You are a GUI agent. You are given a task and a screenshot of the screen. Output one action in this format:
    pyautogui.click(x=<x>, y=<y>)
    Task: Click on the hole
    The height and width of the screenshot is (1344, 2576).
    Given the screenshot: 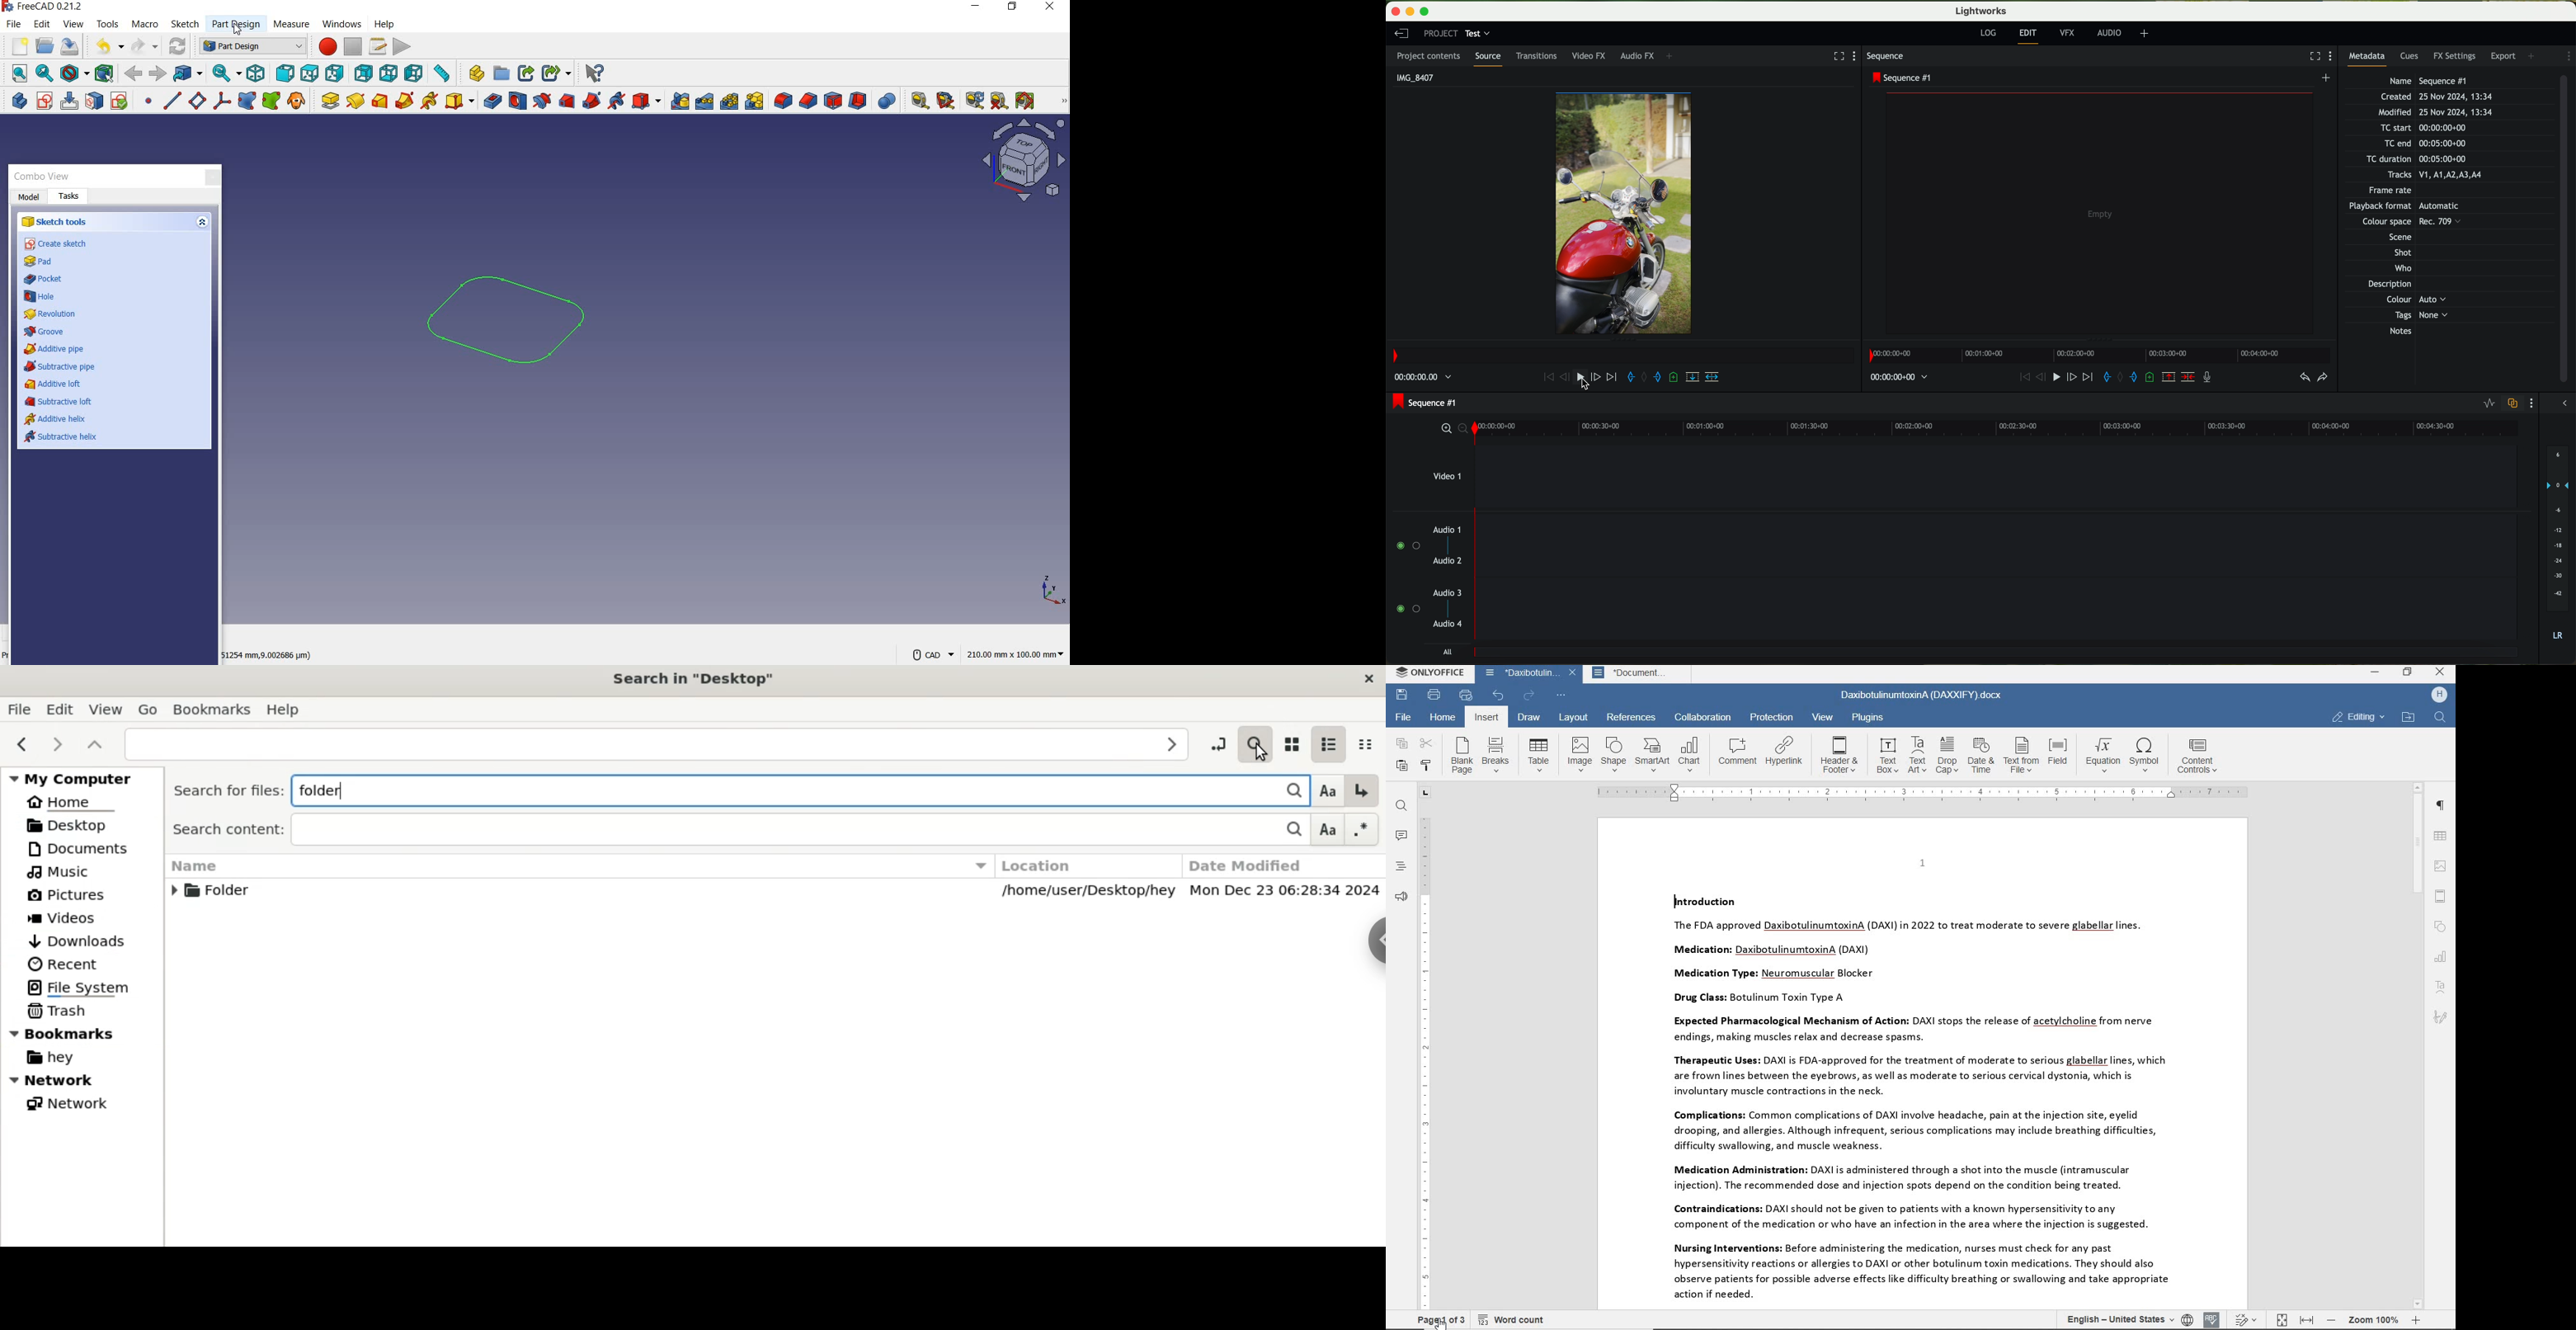 What is the action you would take?
    pyautogui.click(x=43, y=296)
    